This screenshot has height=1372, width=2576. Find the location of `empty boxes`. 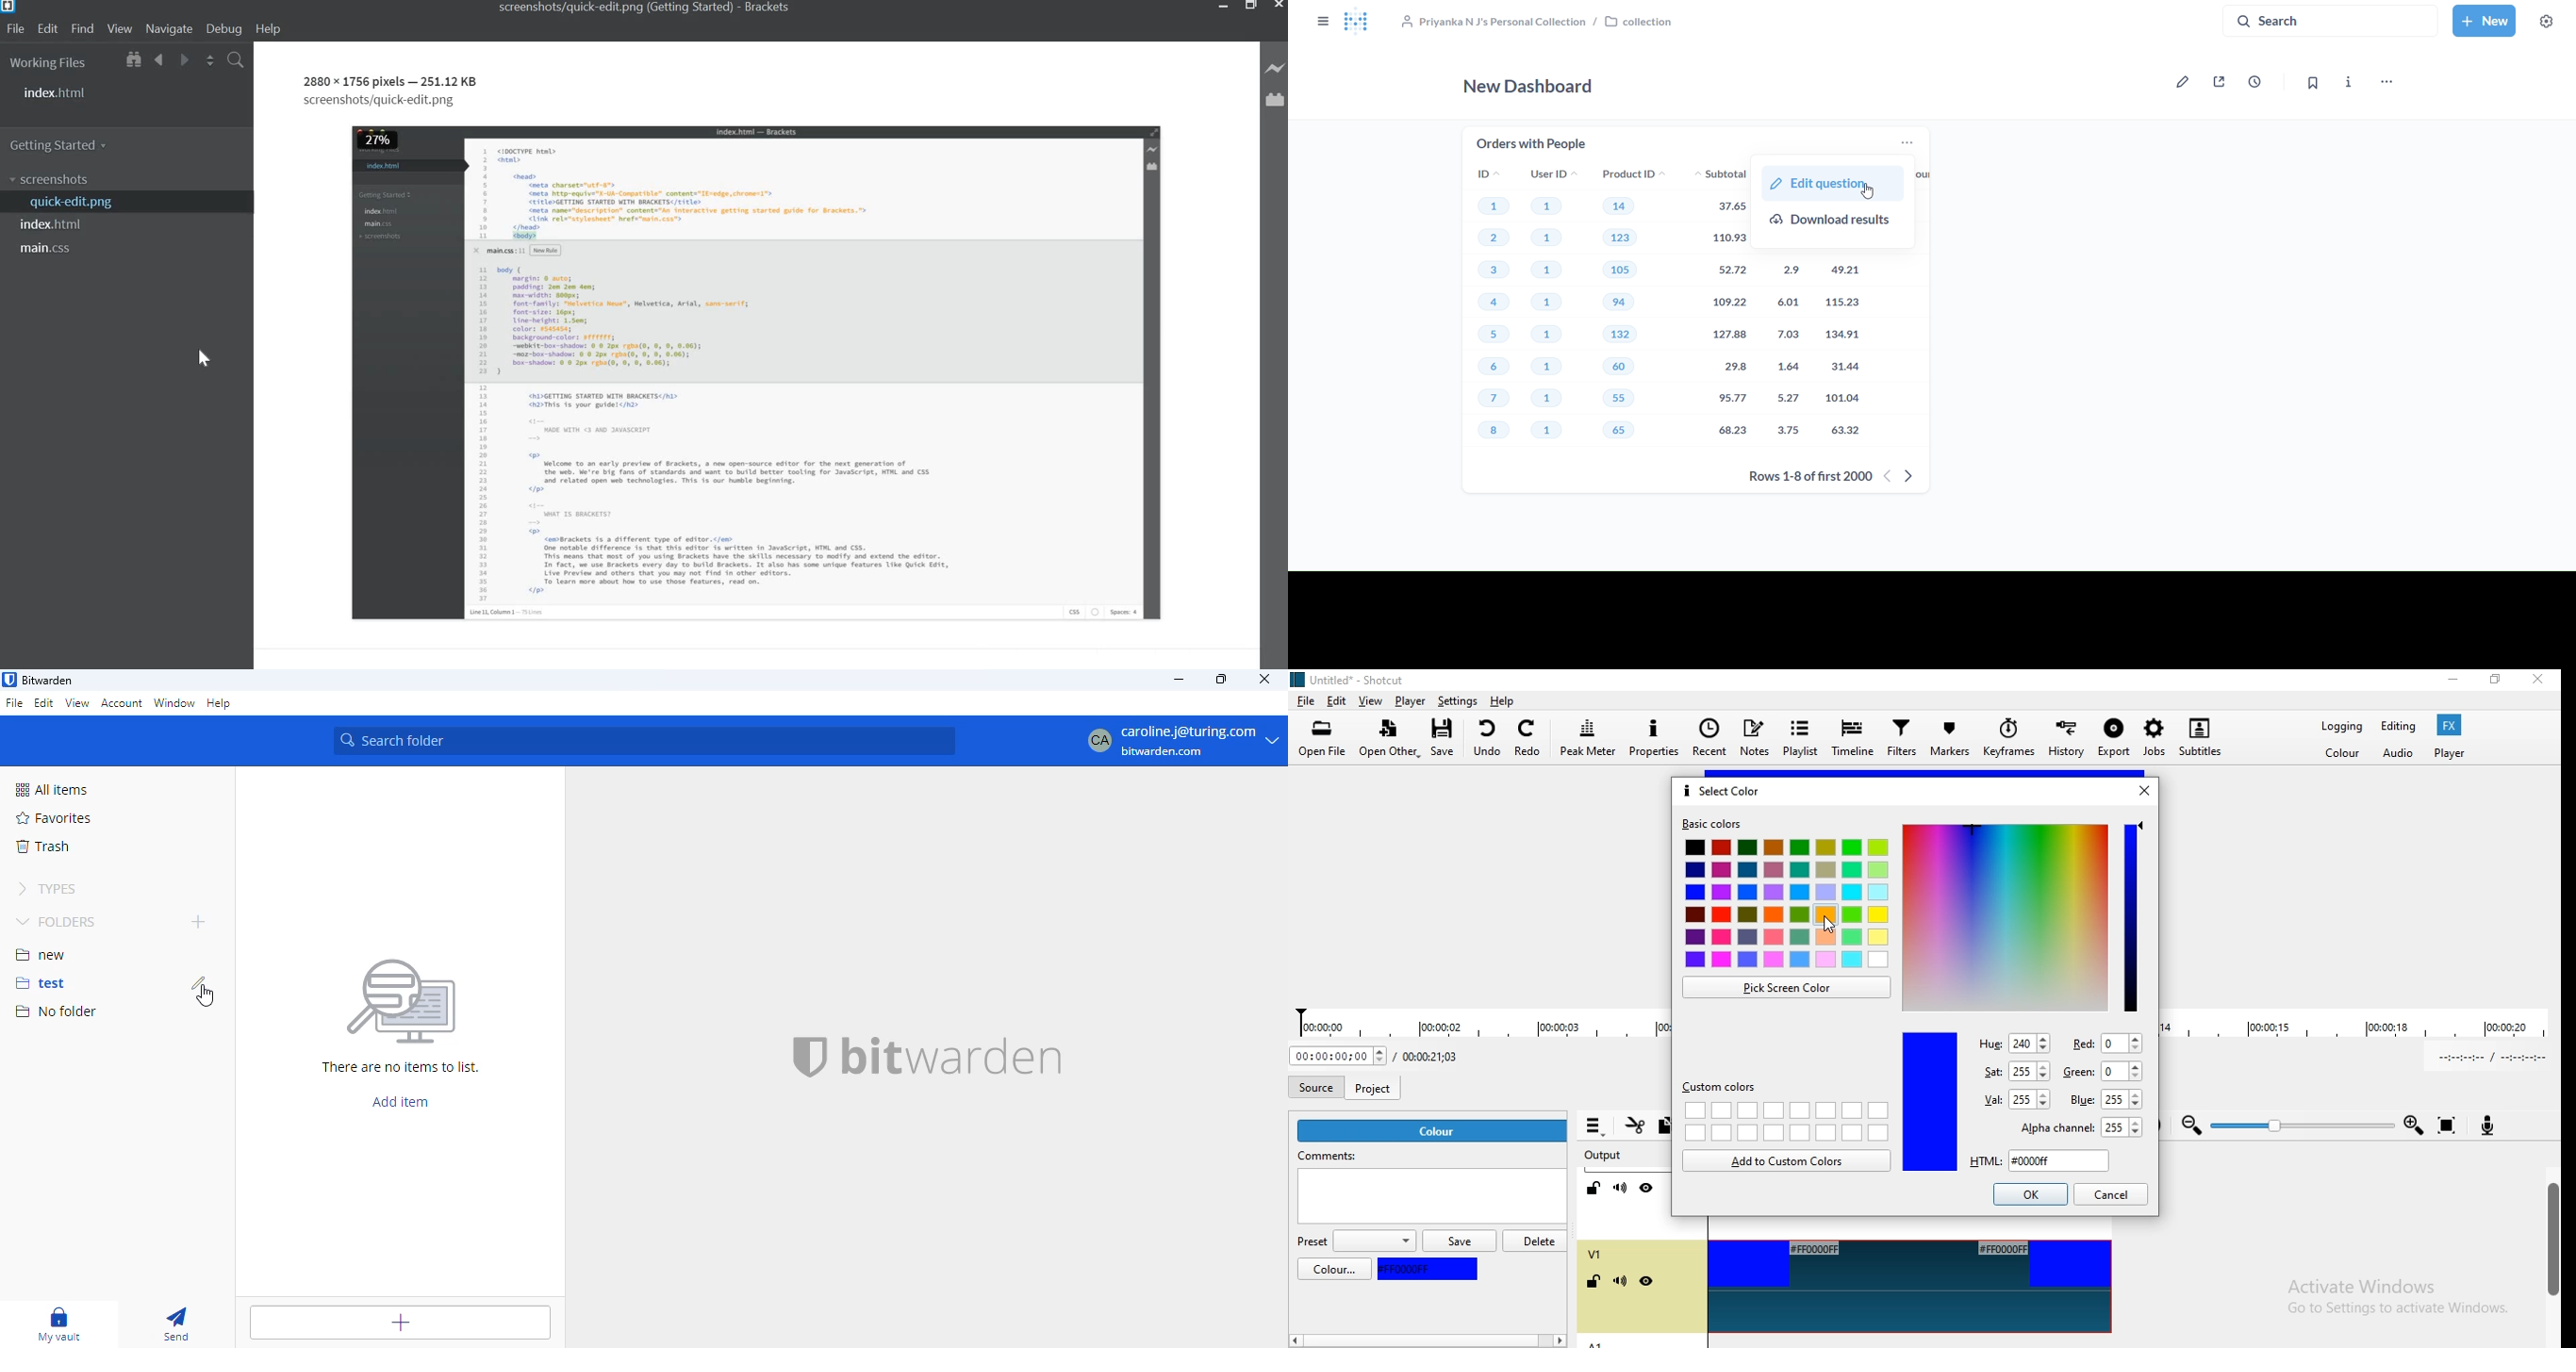

empty boxes is located at coordinates (1786, 1121).